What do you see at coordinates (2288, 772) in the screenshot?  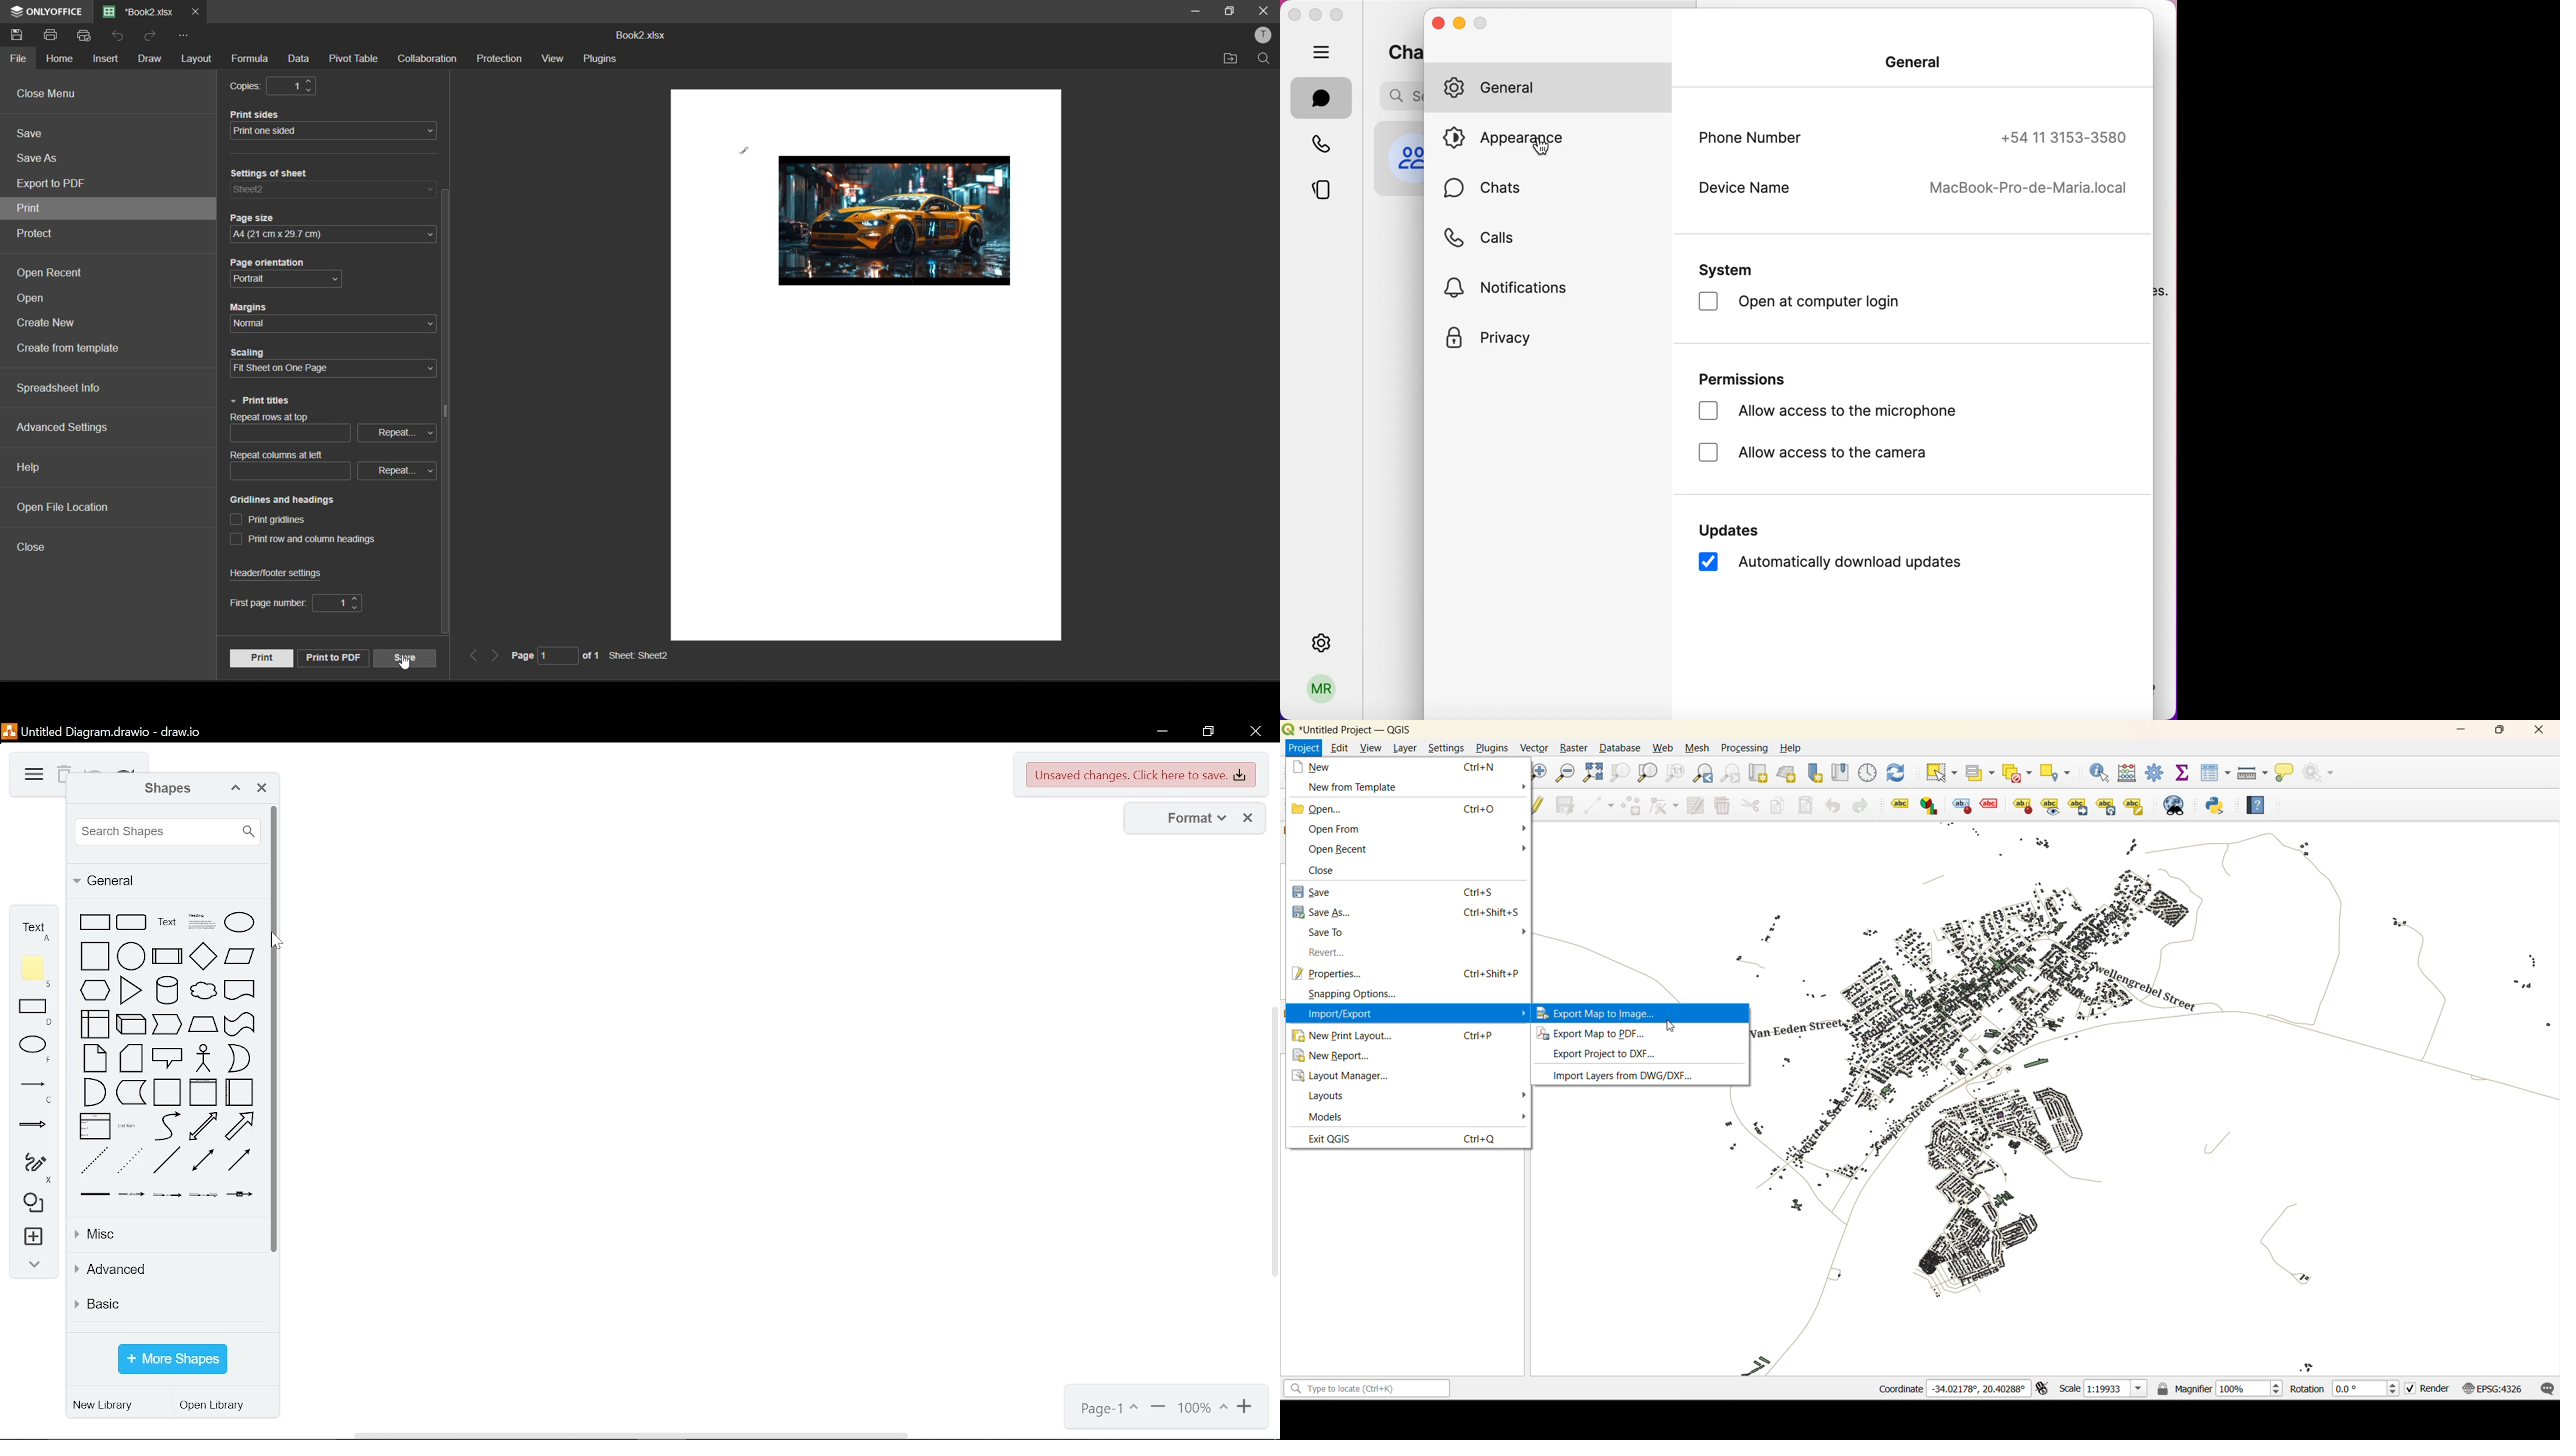 I see `show tips` at bounding box center [2288, 772].